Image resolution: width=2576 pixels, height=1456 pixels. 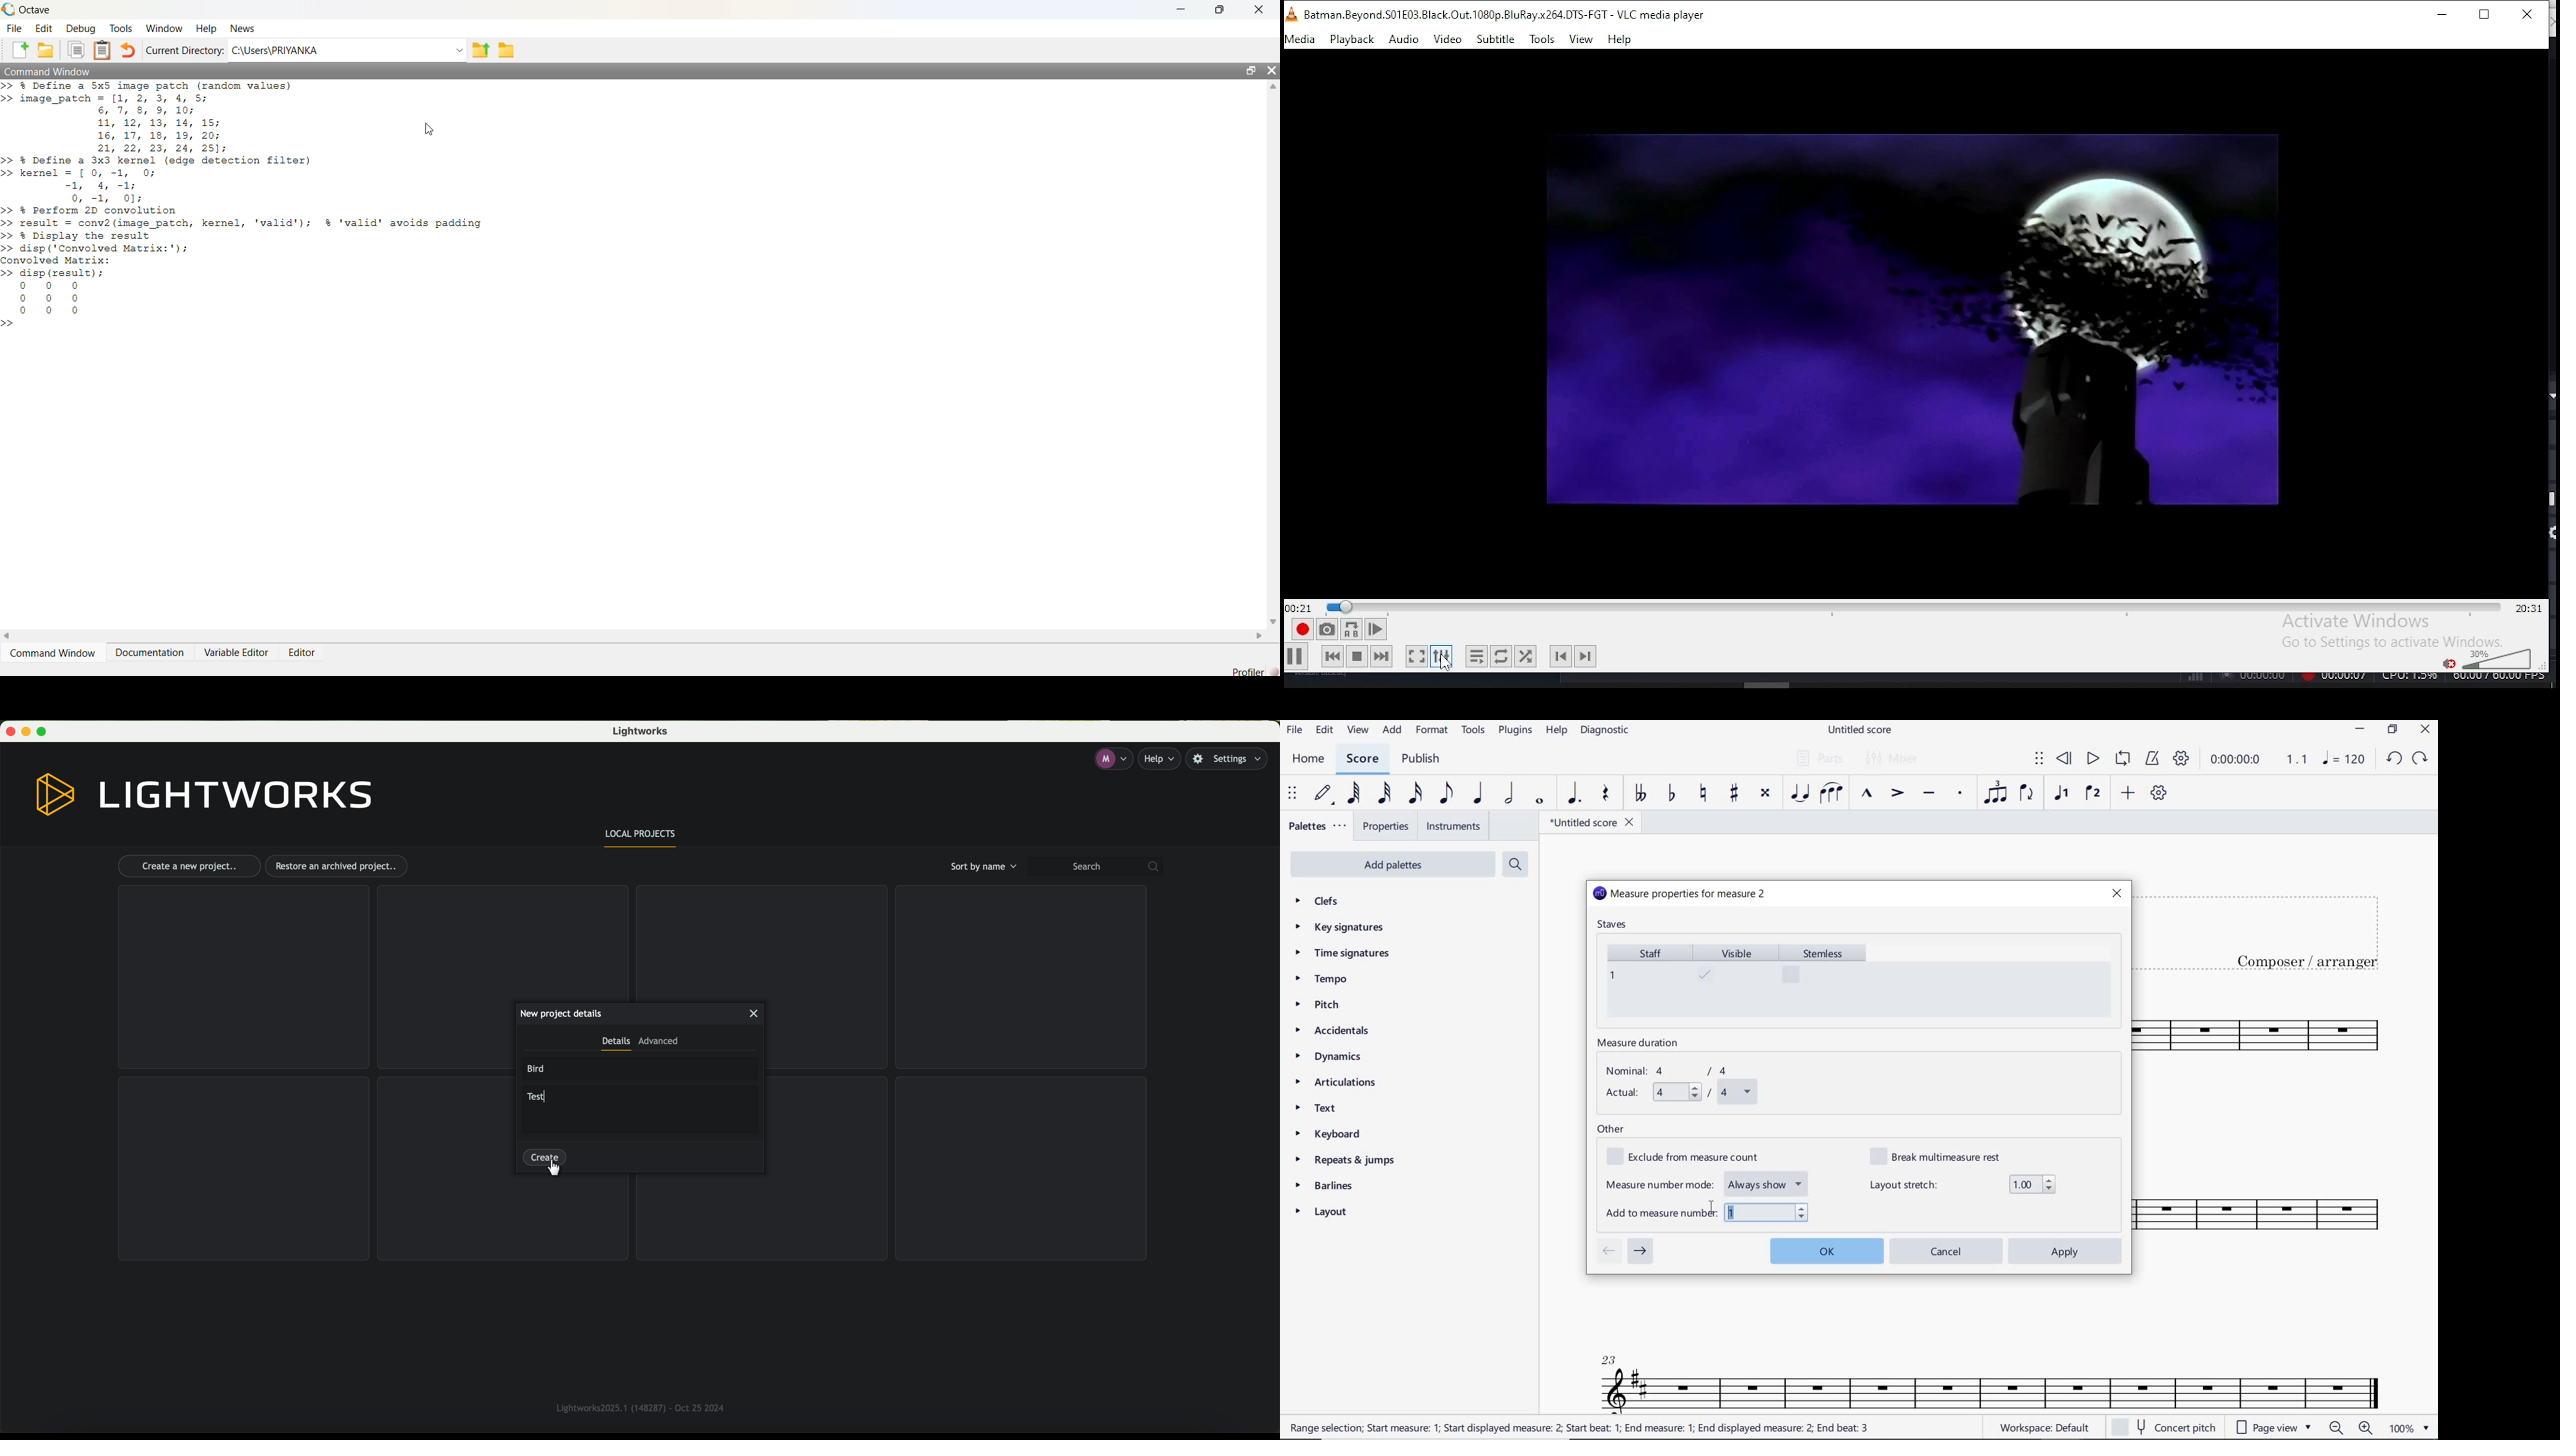 What do you see at coordinates (1414, 794) in the screenshot?
I see `16TH NOTE` at bounding box center [1414, 794].